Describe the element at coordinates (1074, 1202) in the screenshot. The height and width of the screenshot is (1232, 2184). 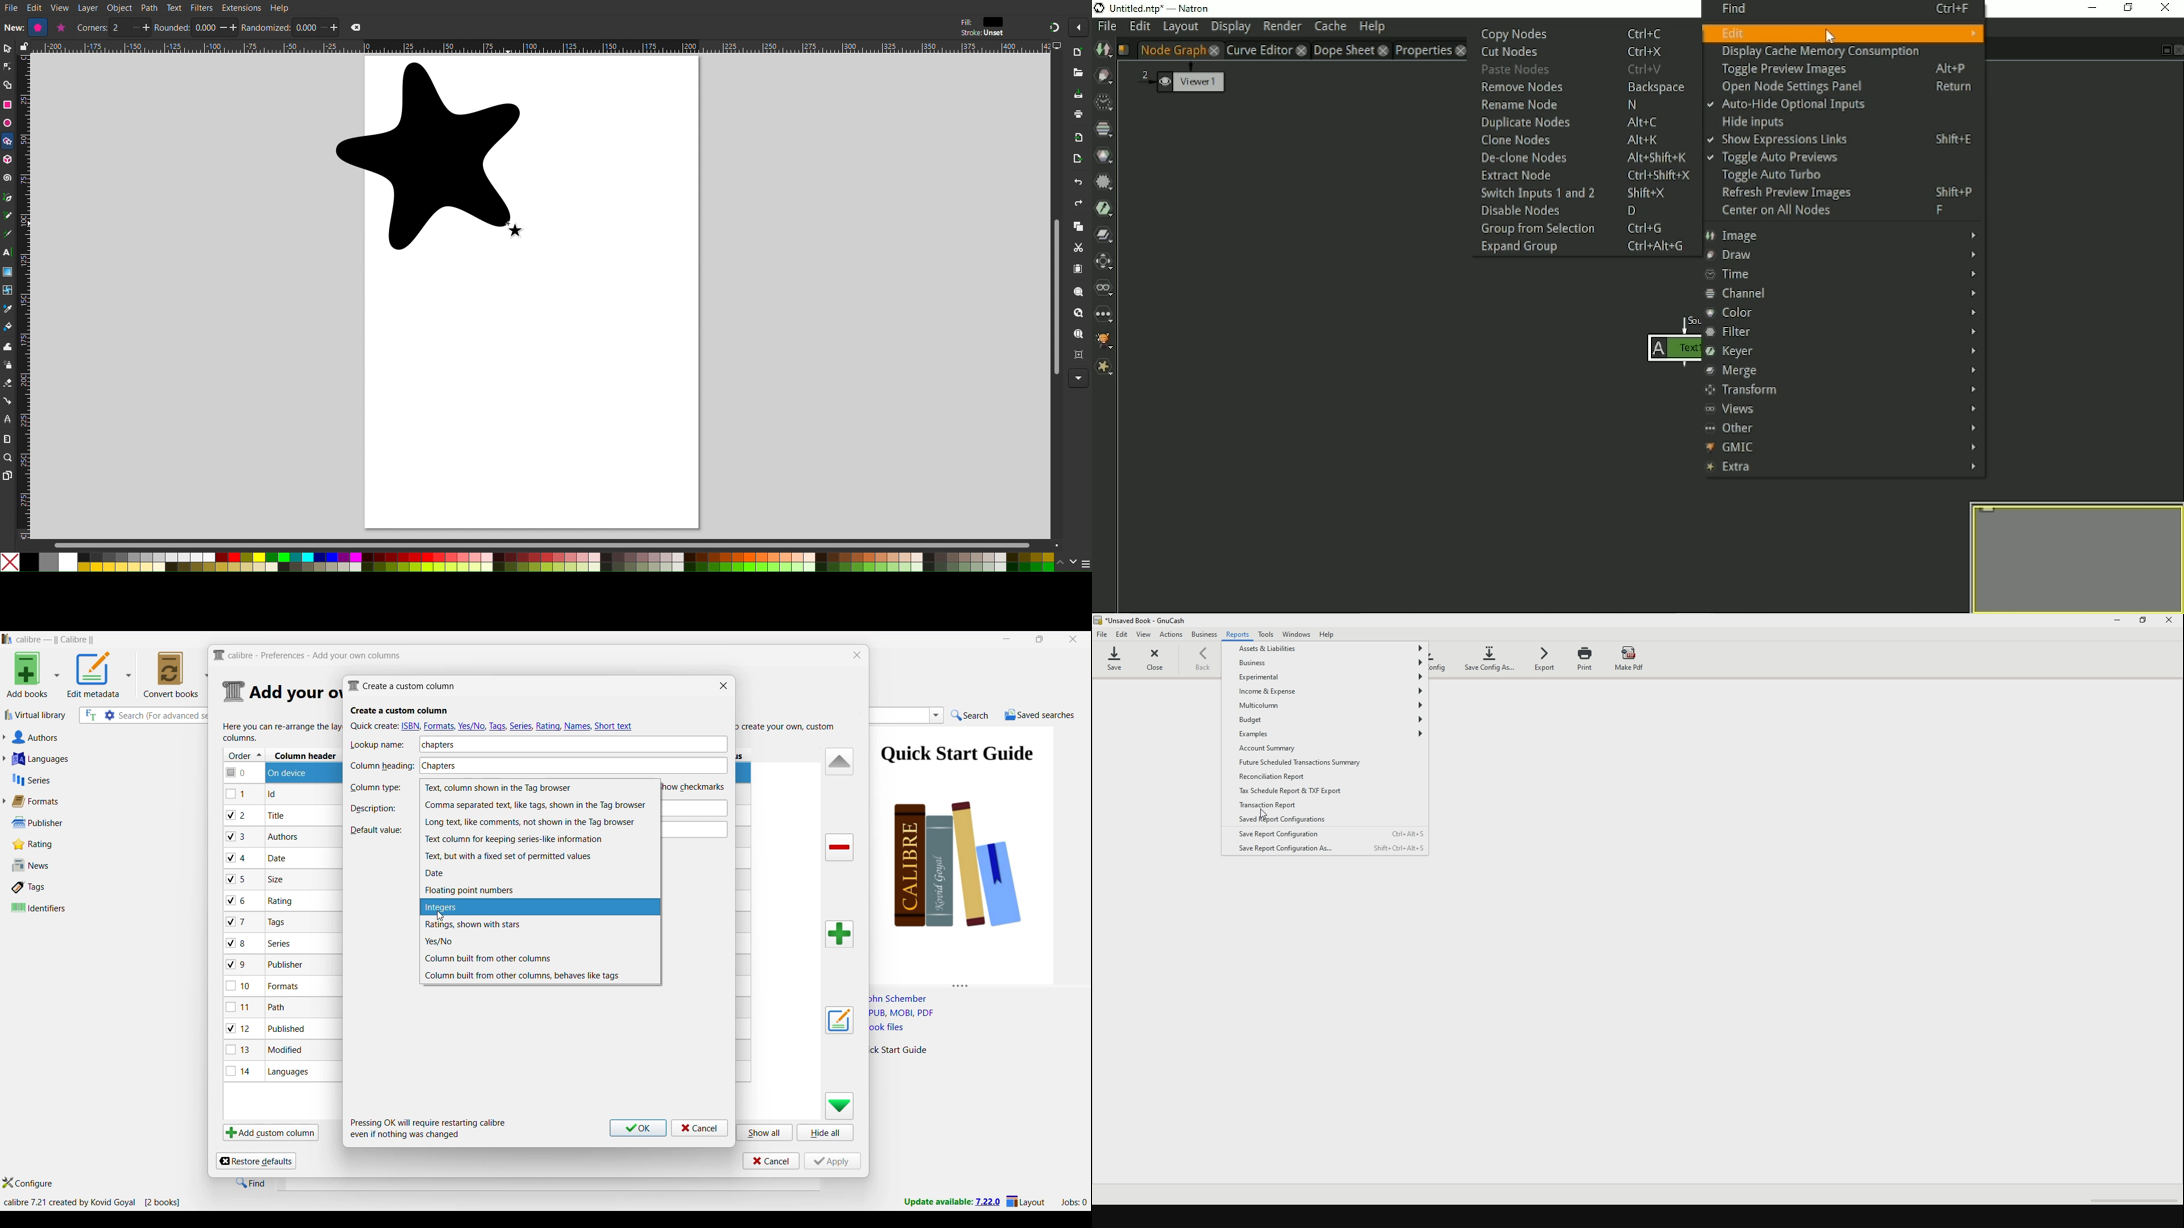
I see `Current jobs` at that location.